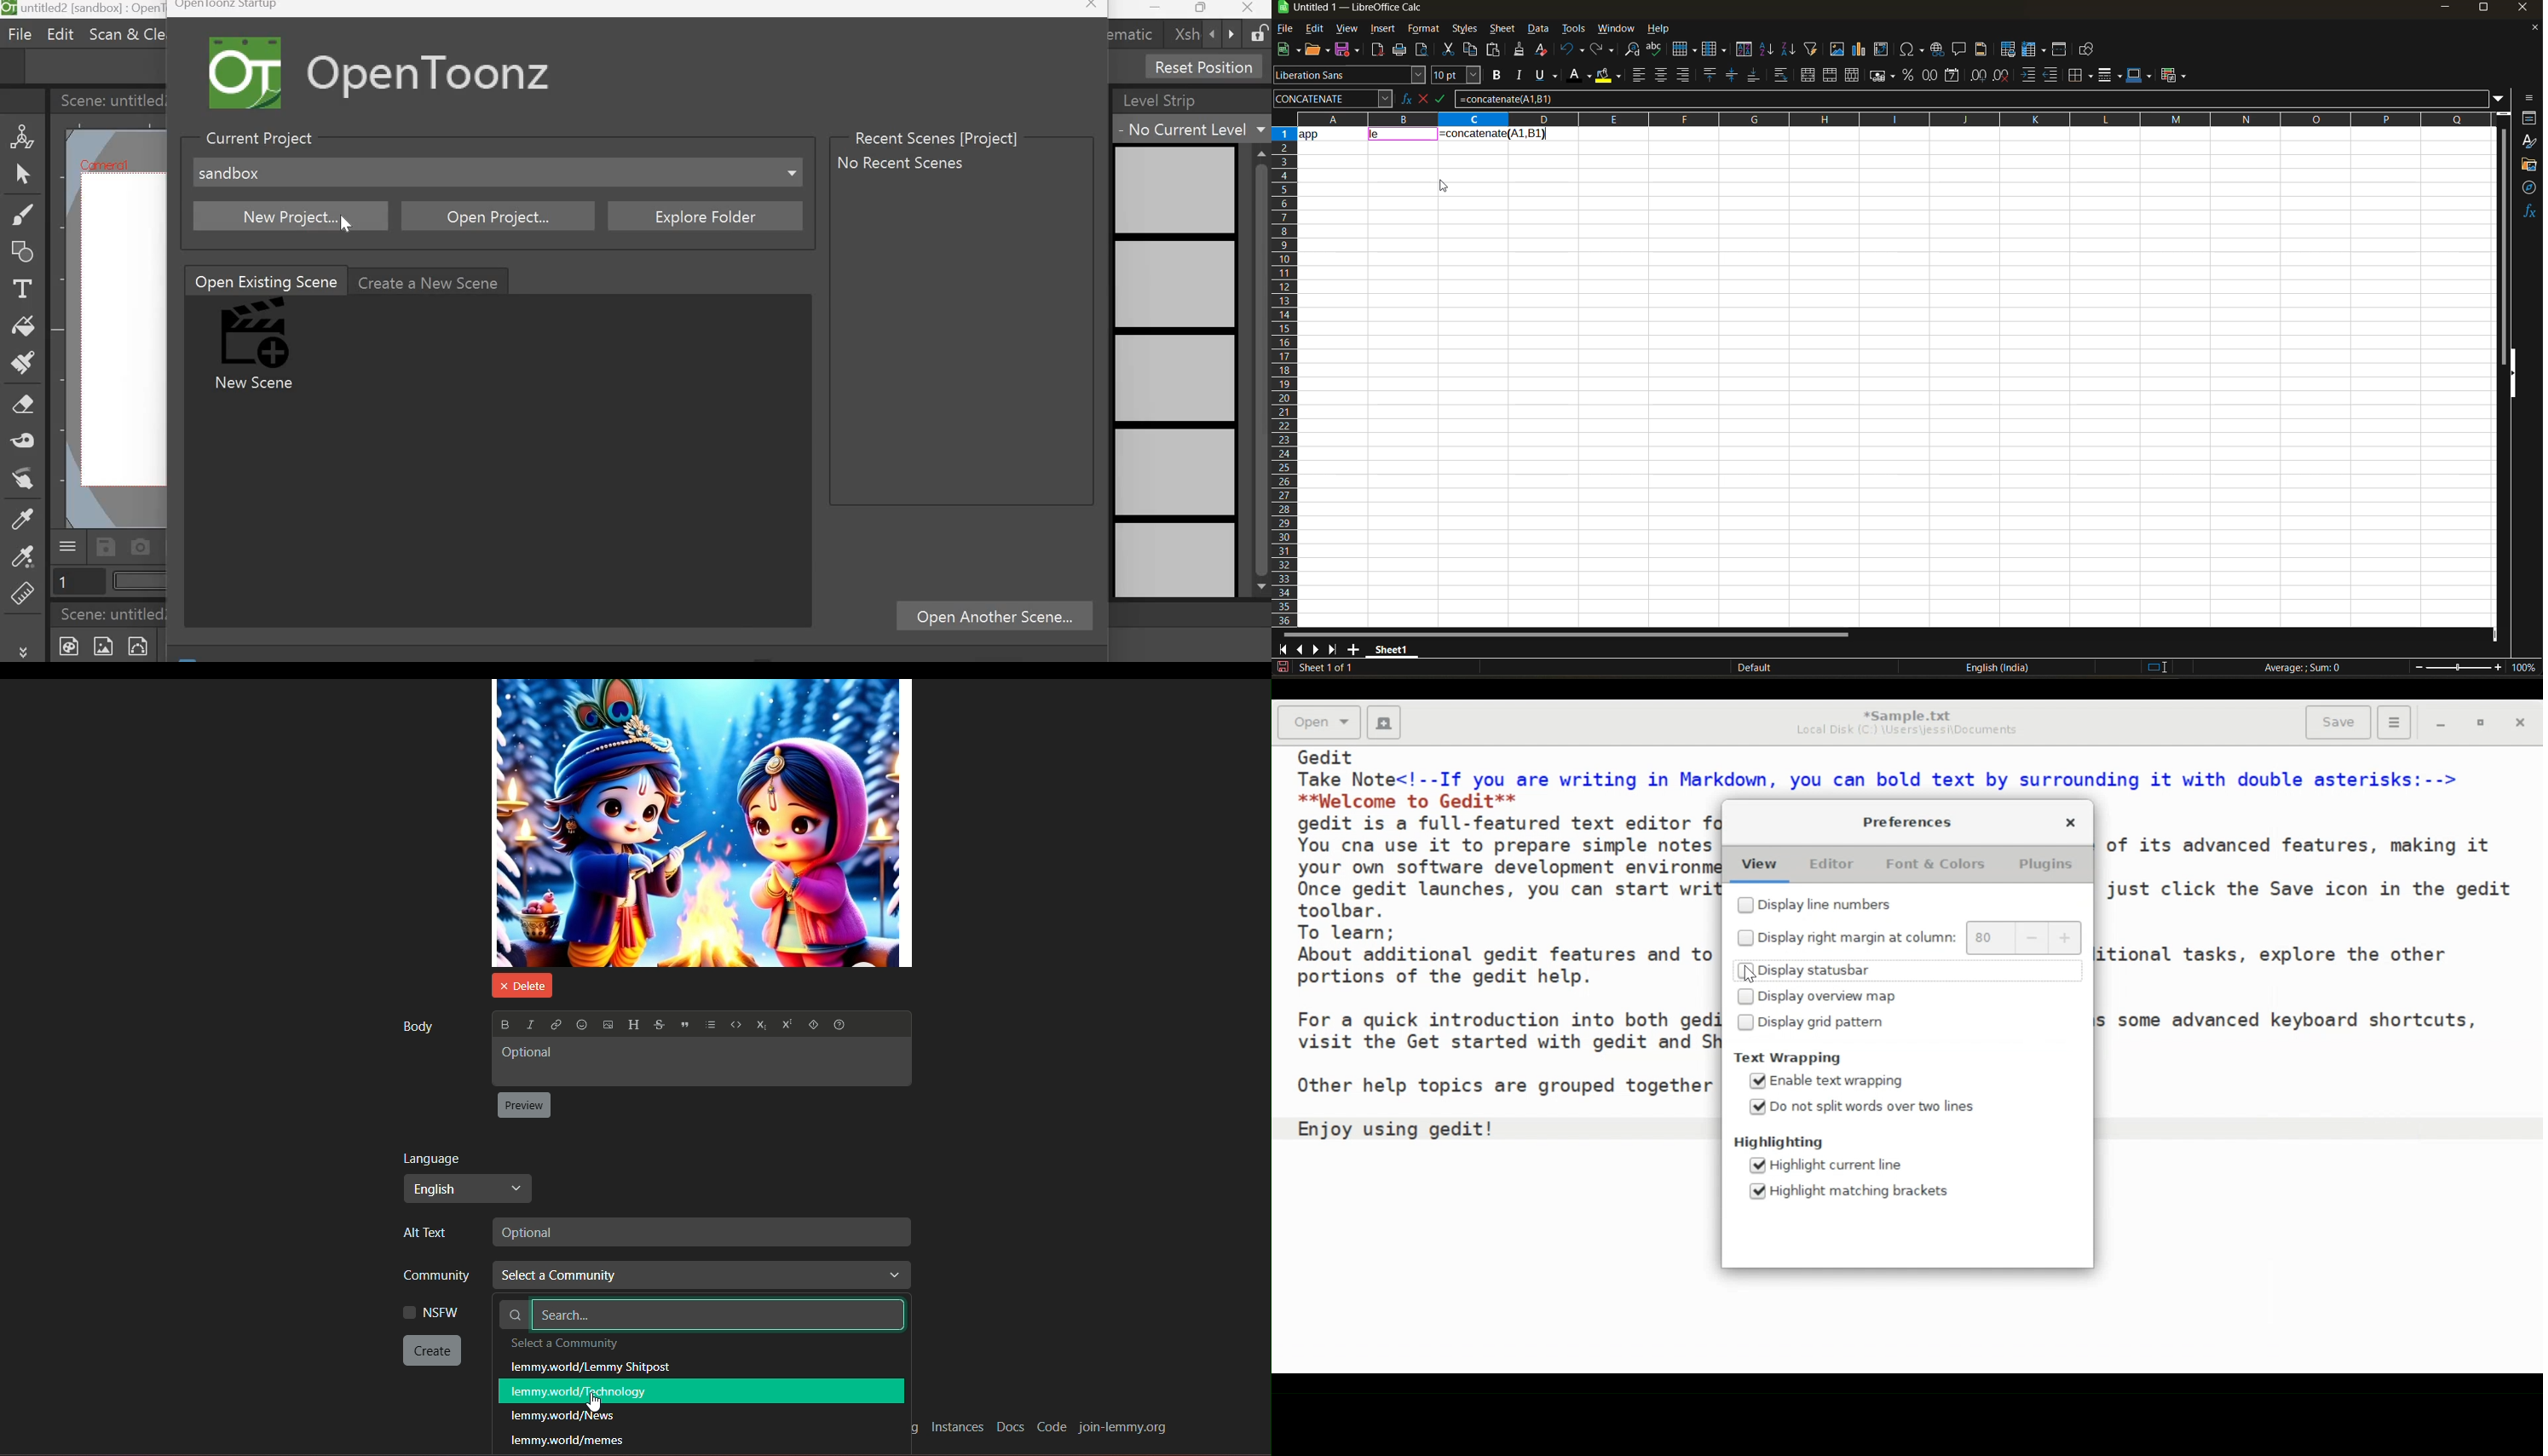  Describe the element at coordinates (1289, 30) in the screenshot. I see `file` at that location.